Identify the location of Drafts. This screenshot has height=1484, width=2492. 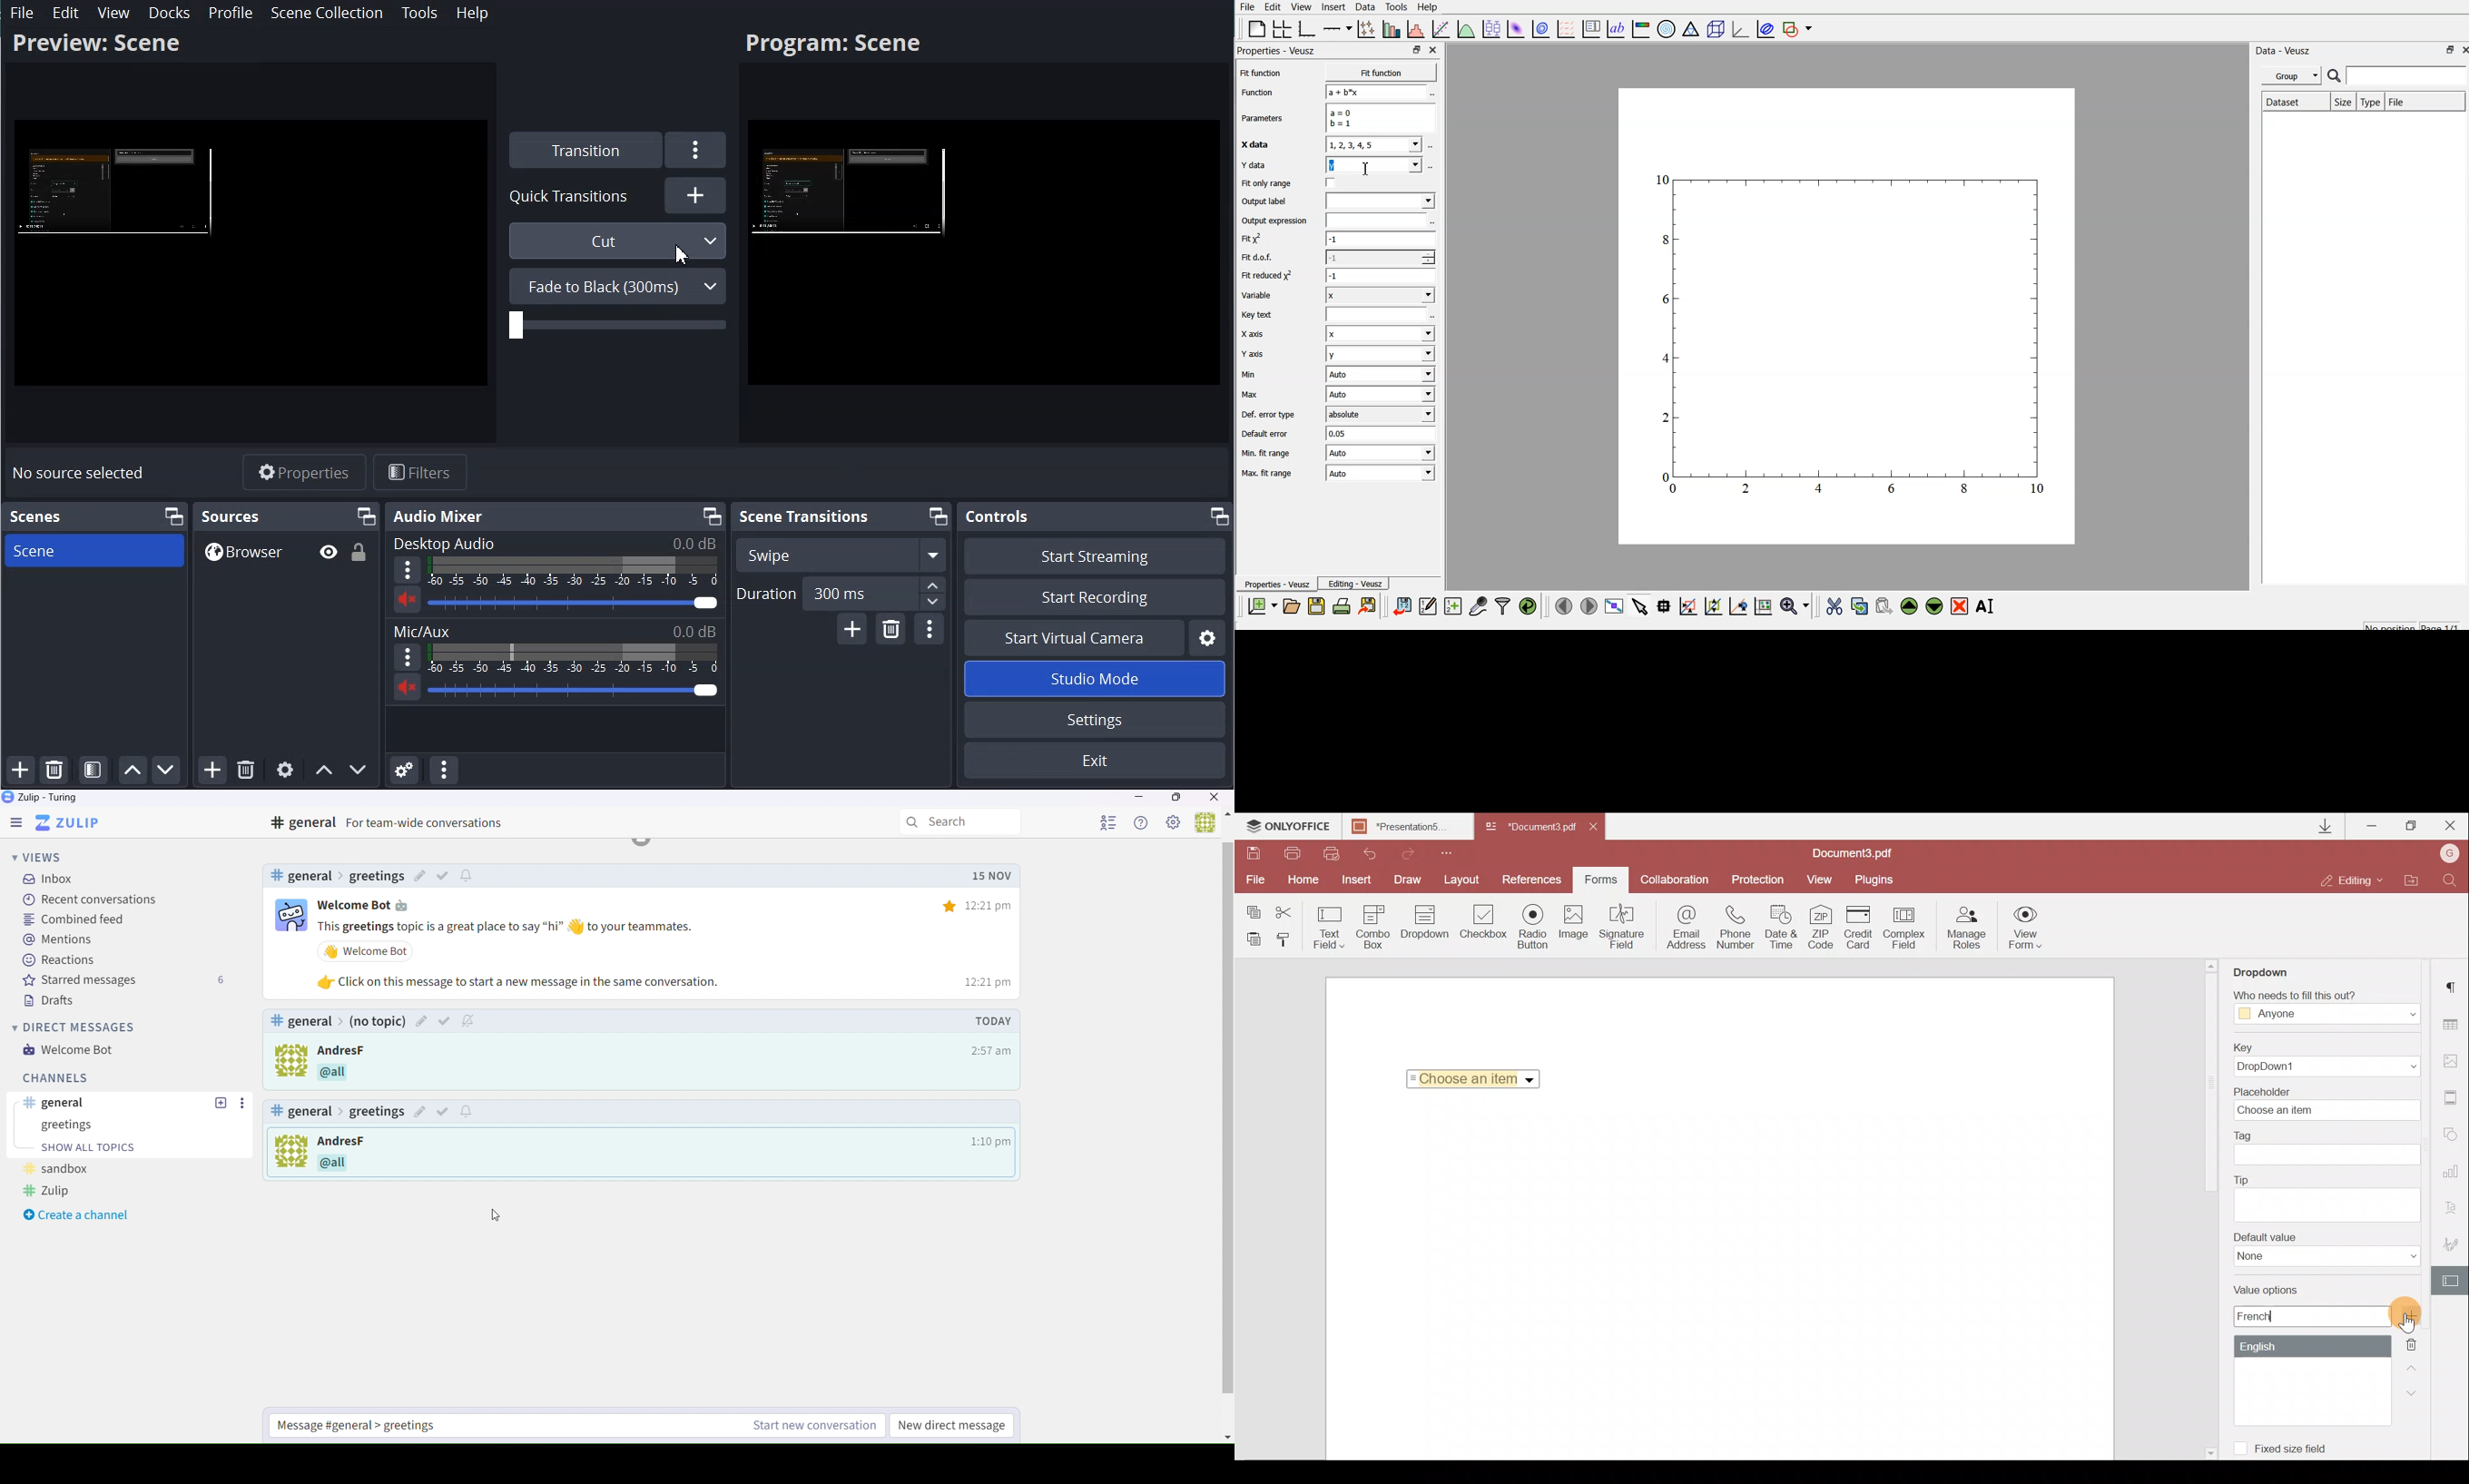
(47, 1001).